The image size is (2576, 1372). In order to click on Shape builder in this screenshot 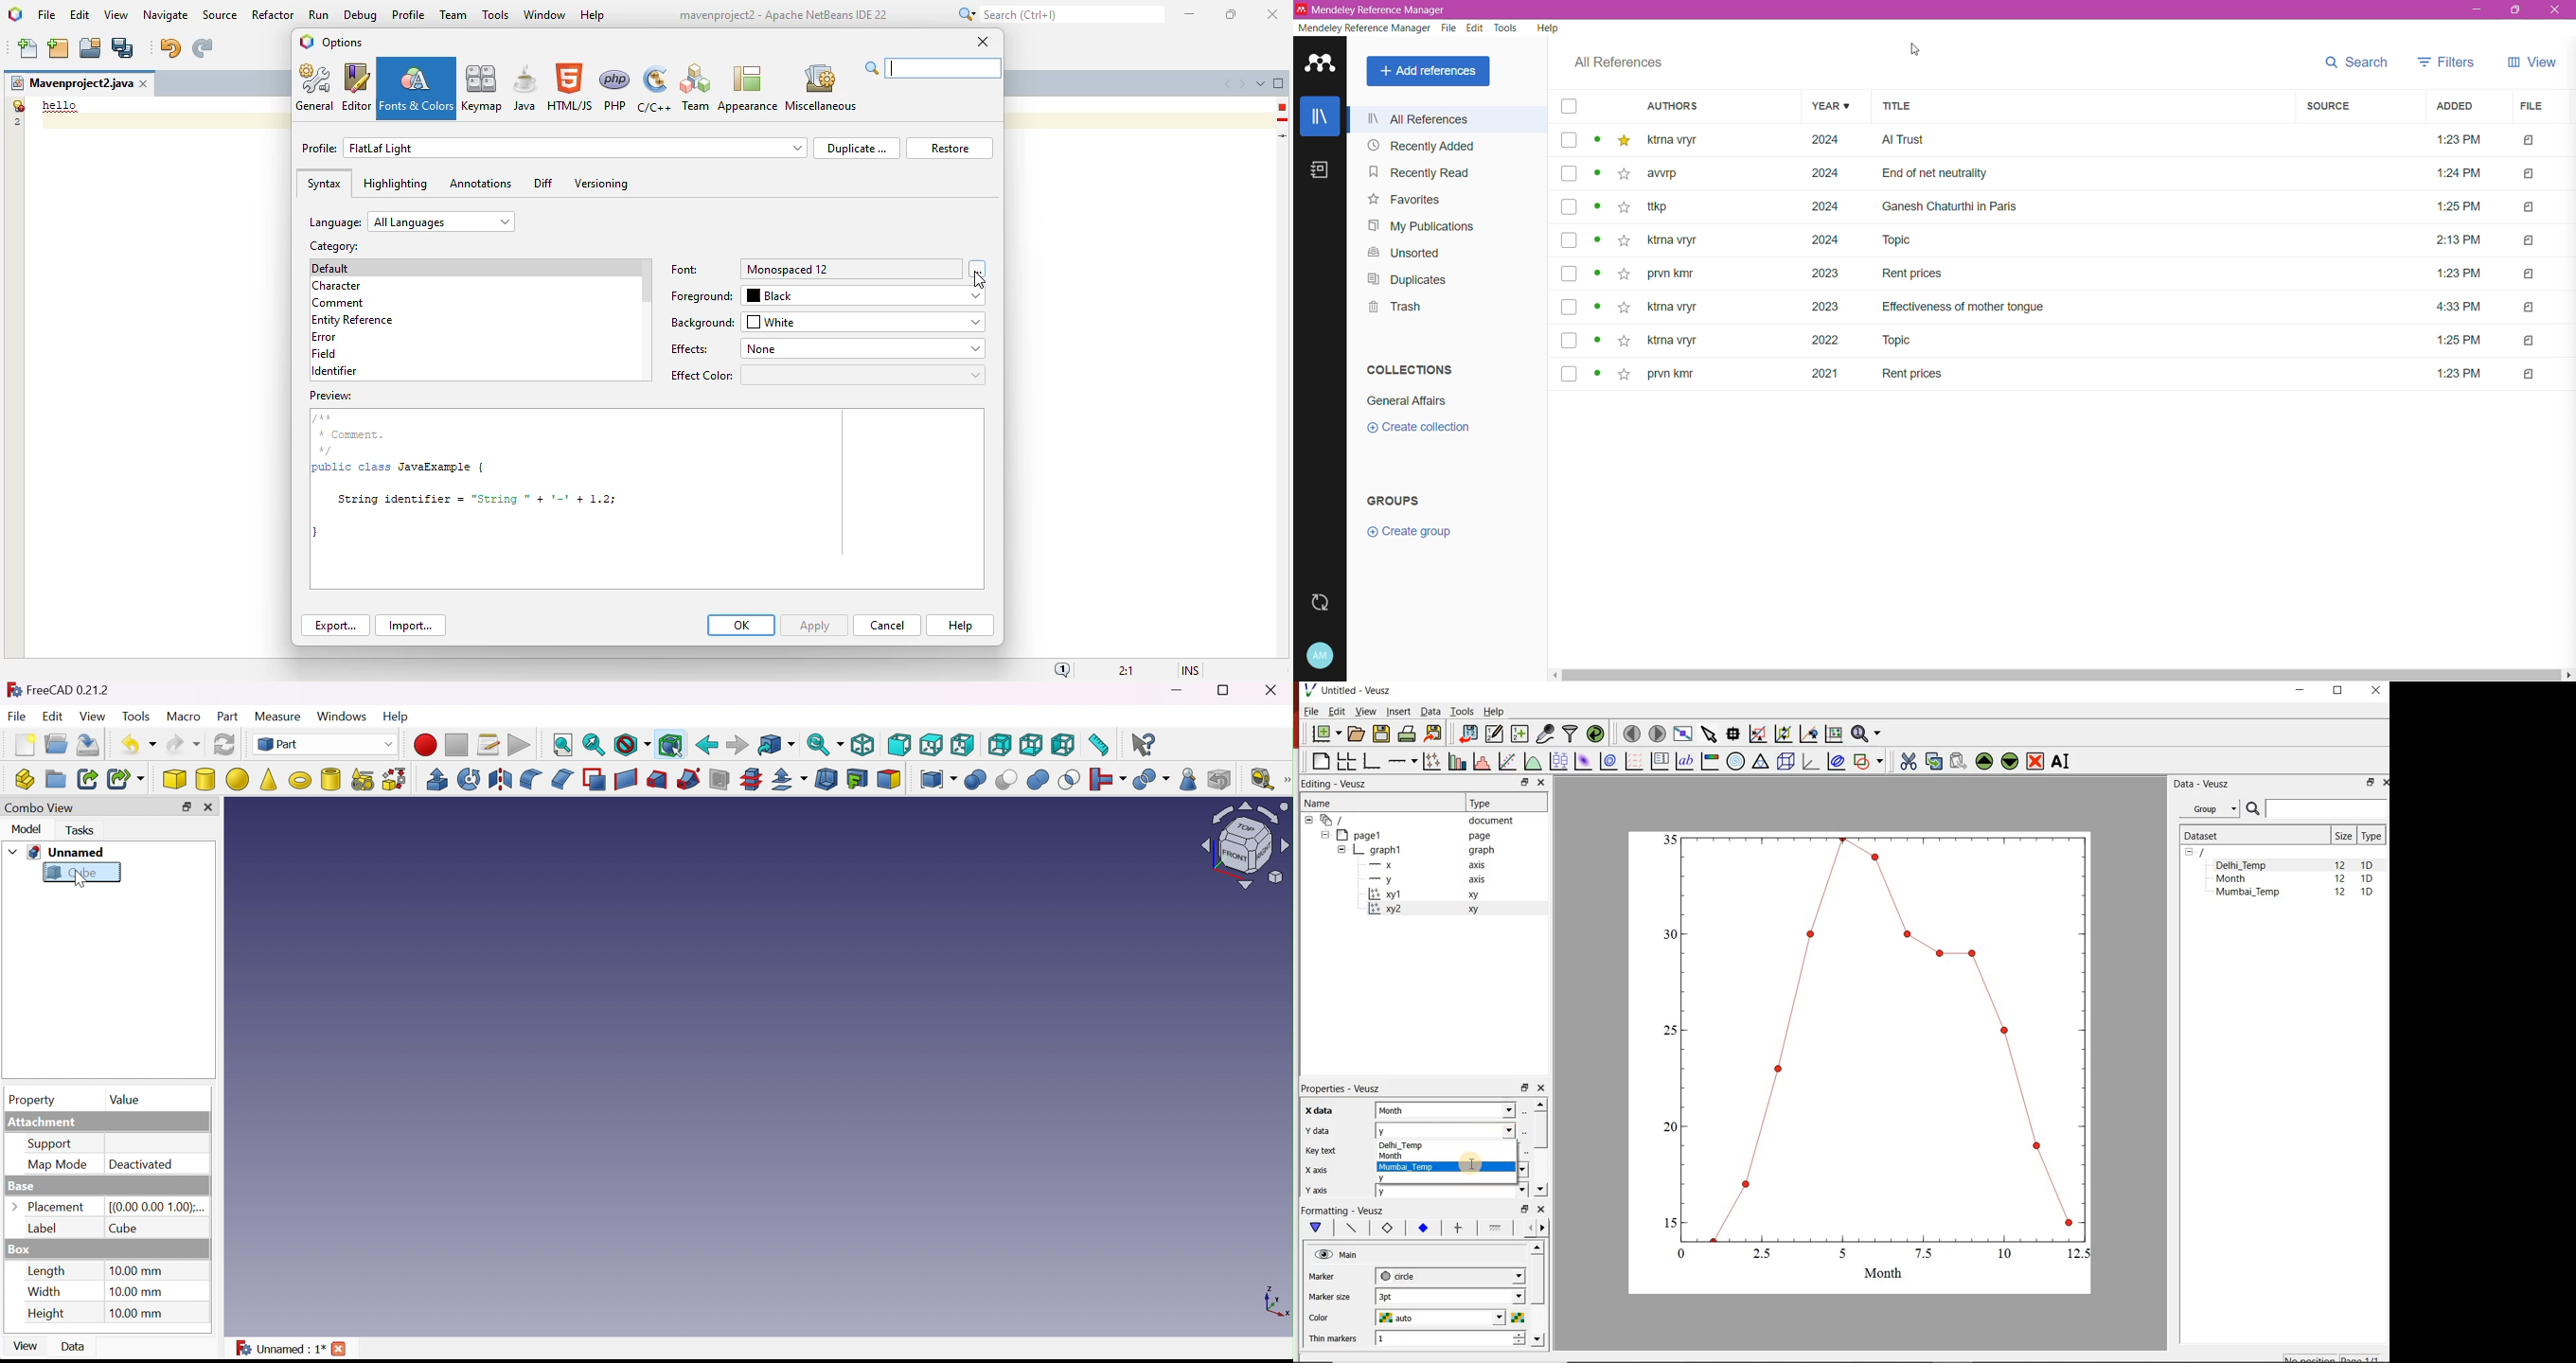, I will do `click(395, 779)`.